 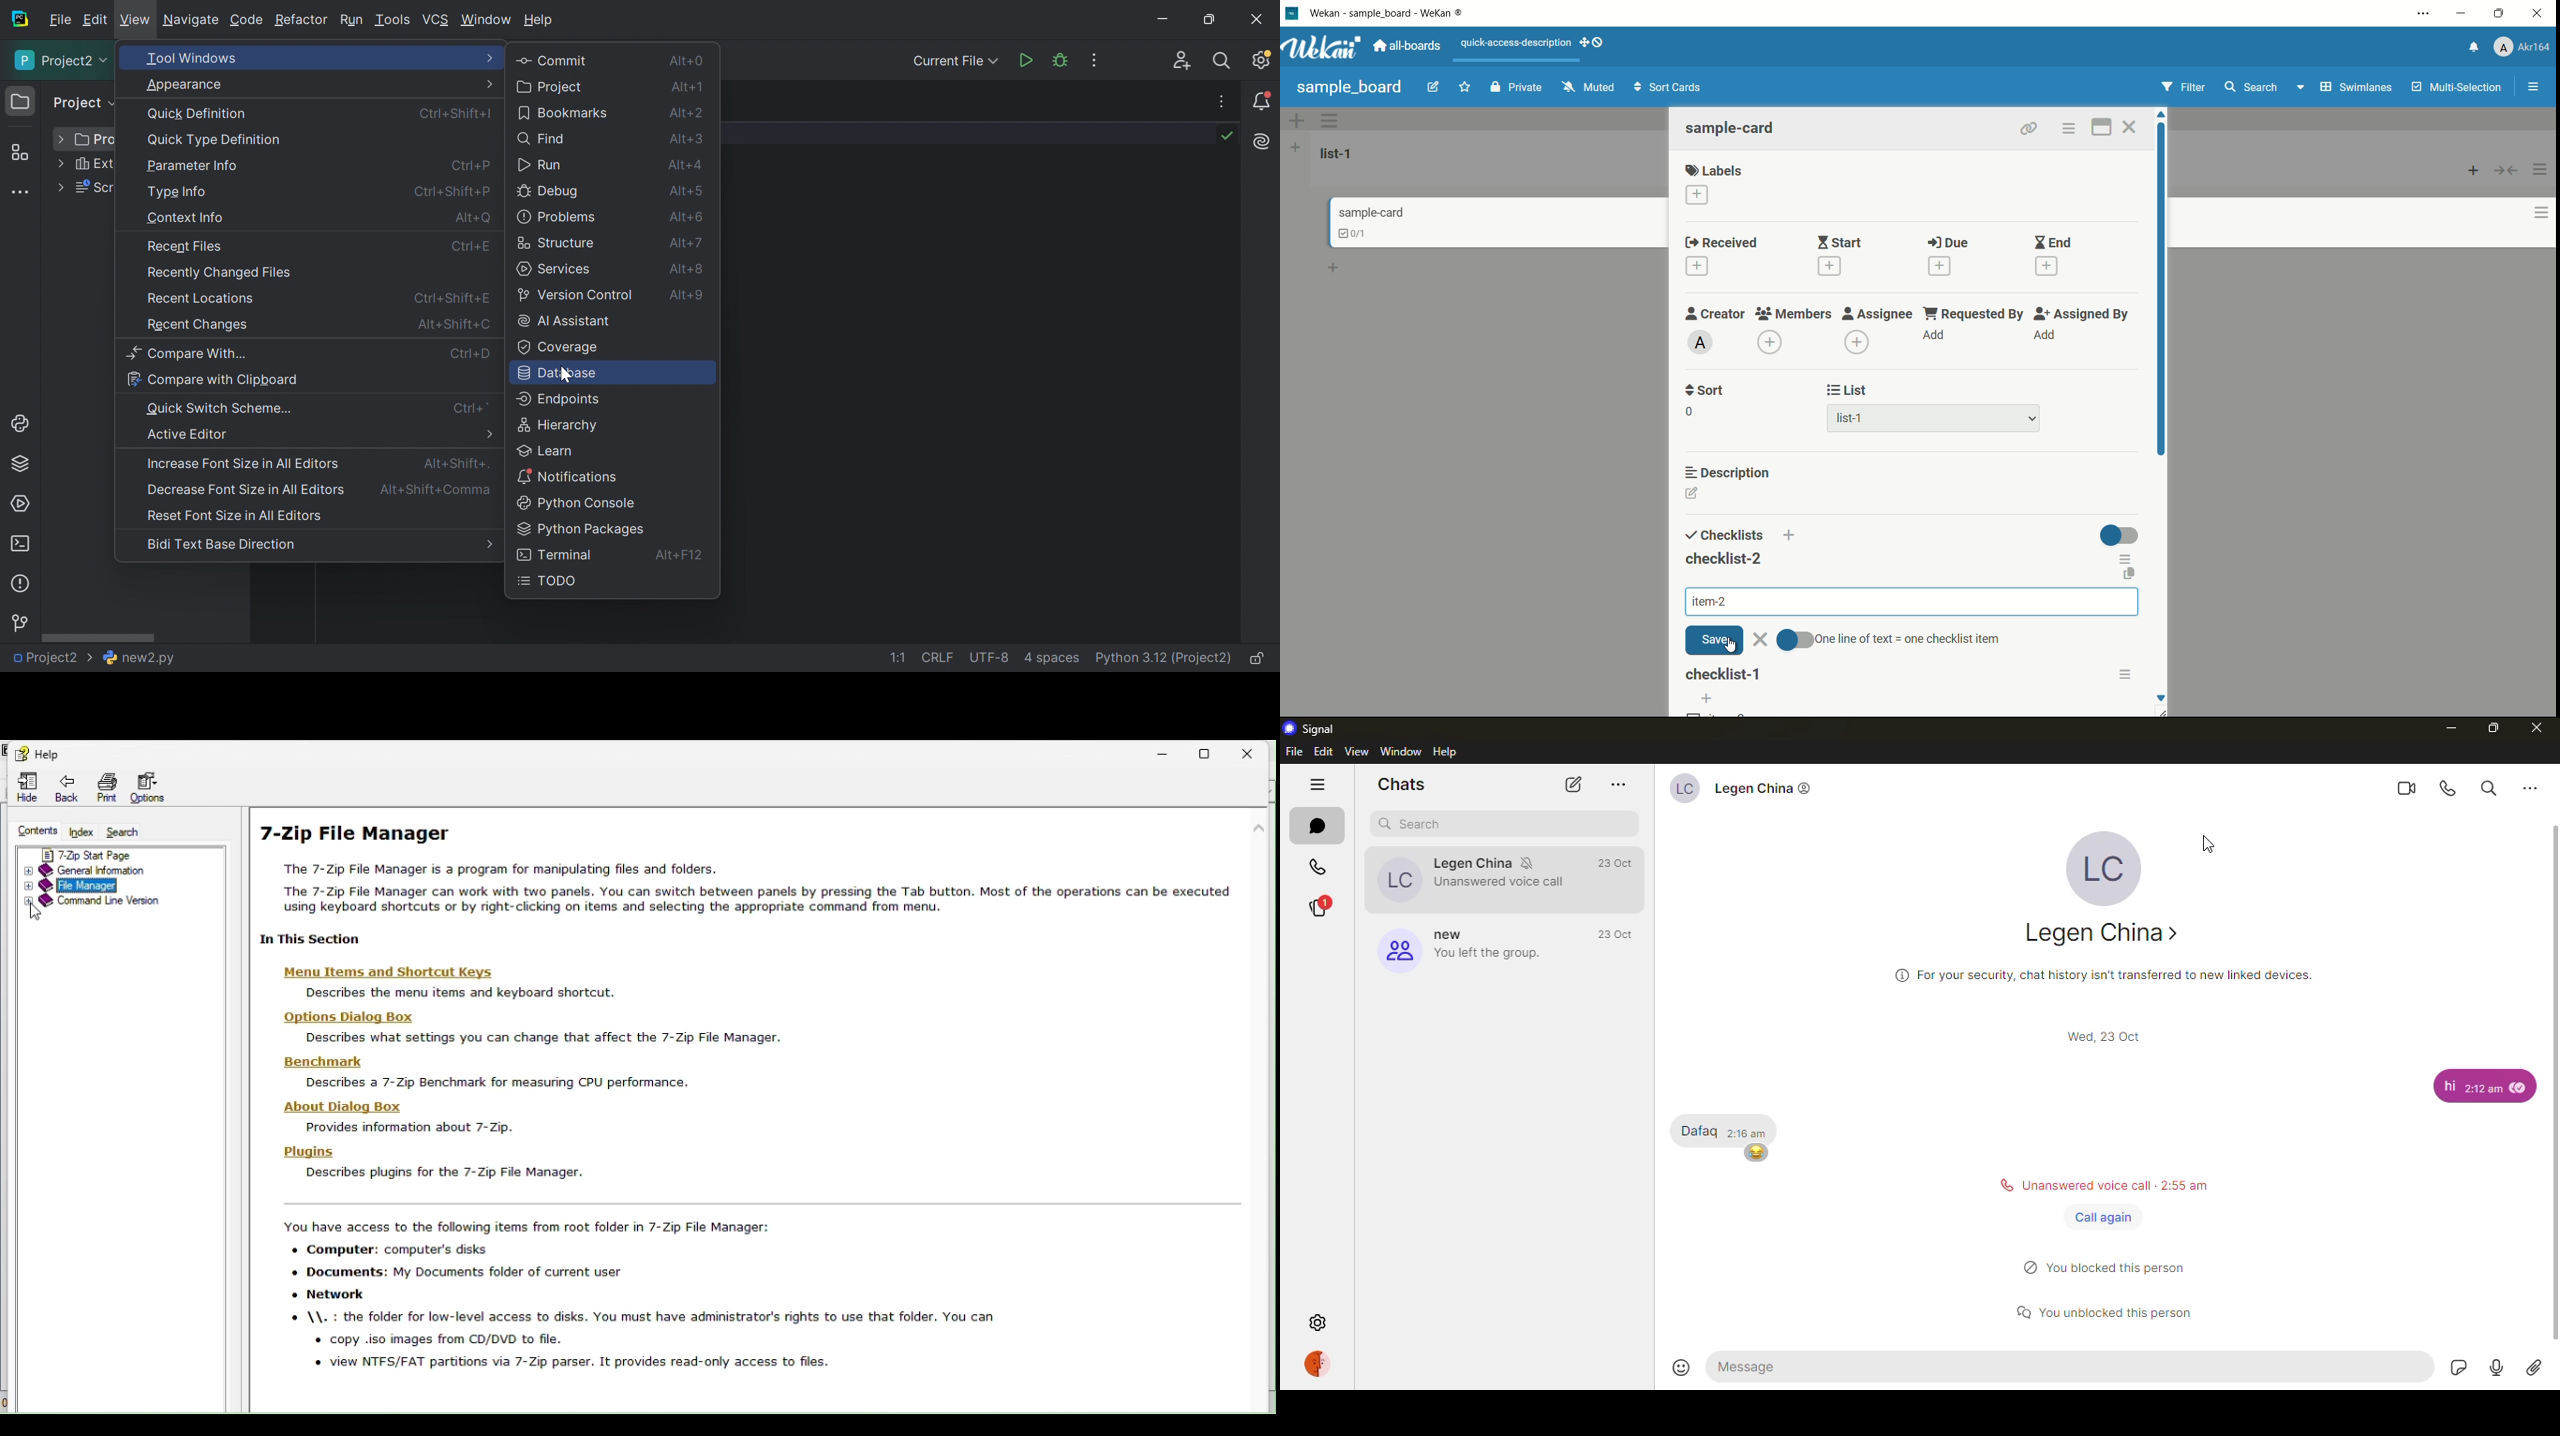 I want to click on multi selection, so click(x=2459, y=88).